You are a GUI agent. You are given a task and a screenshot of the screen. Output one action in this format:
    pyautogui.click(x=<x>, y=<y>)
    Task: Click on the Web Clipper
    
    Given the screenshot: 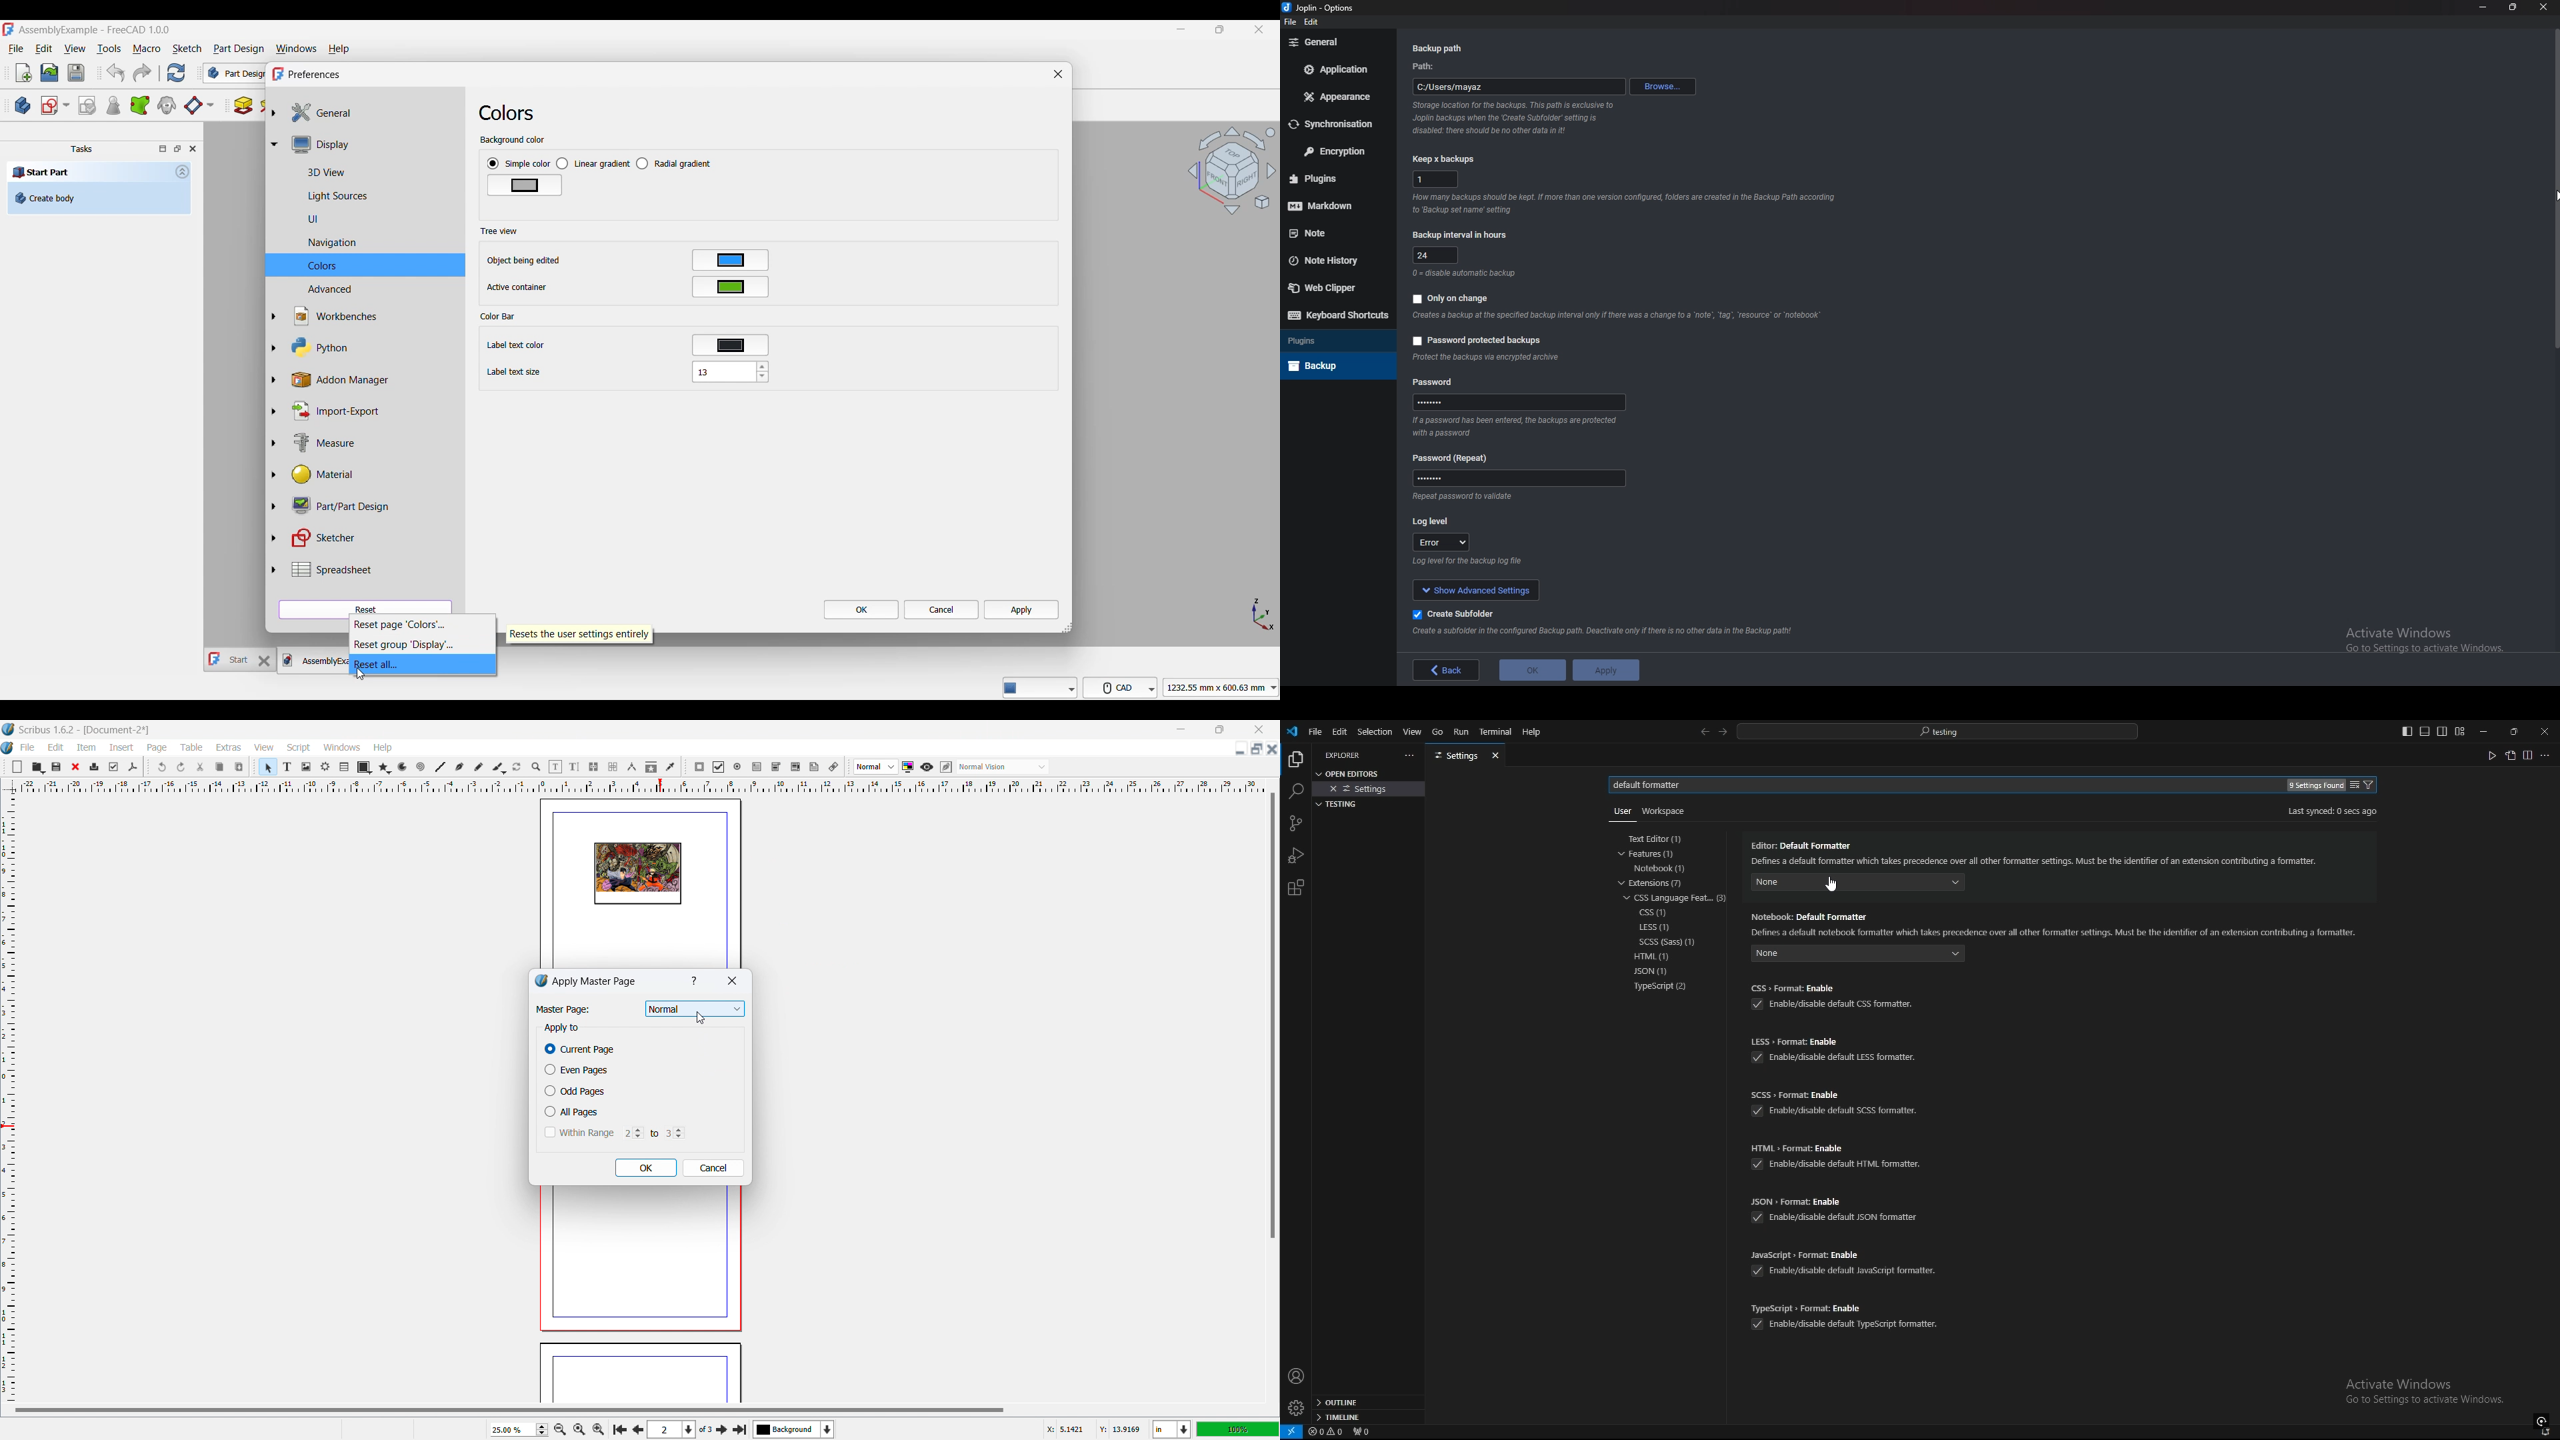 What is the action you would take?
    pyautogui.click(x=1332, y=287)
    